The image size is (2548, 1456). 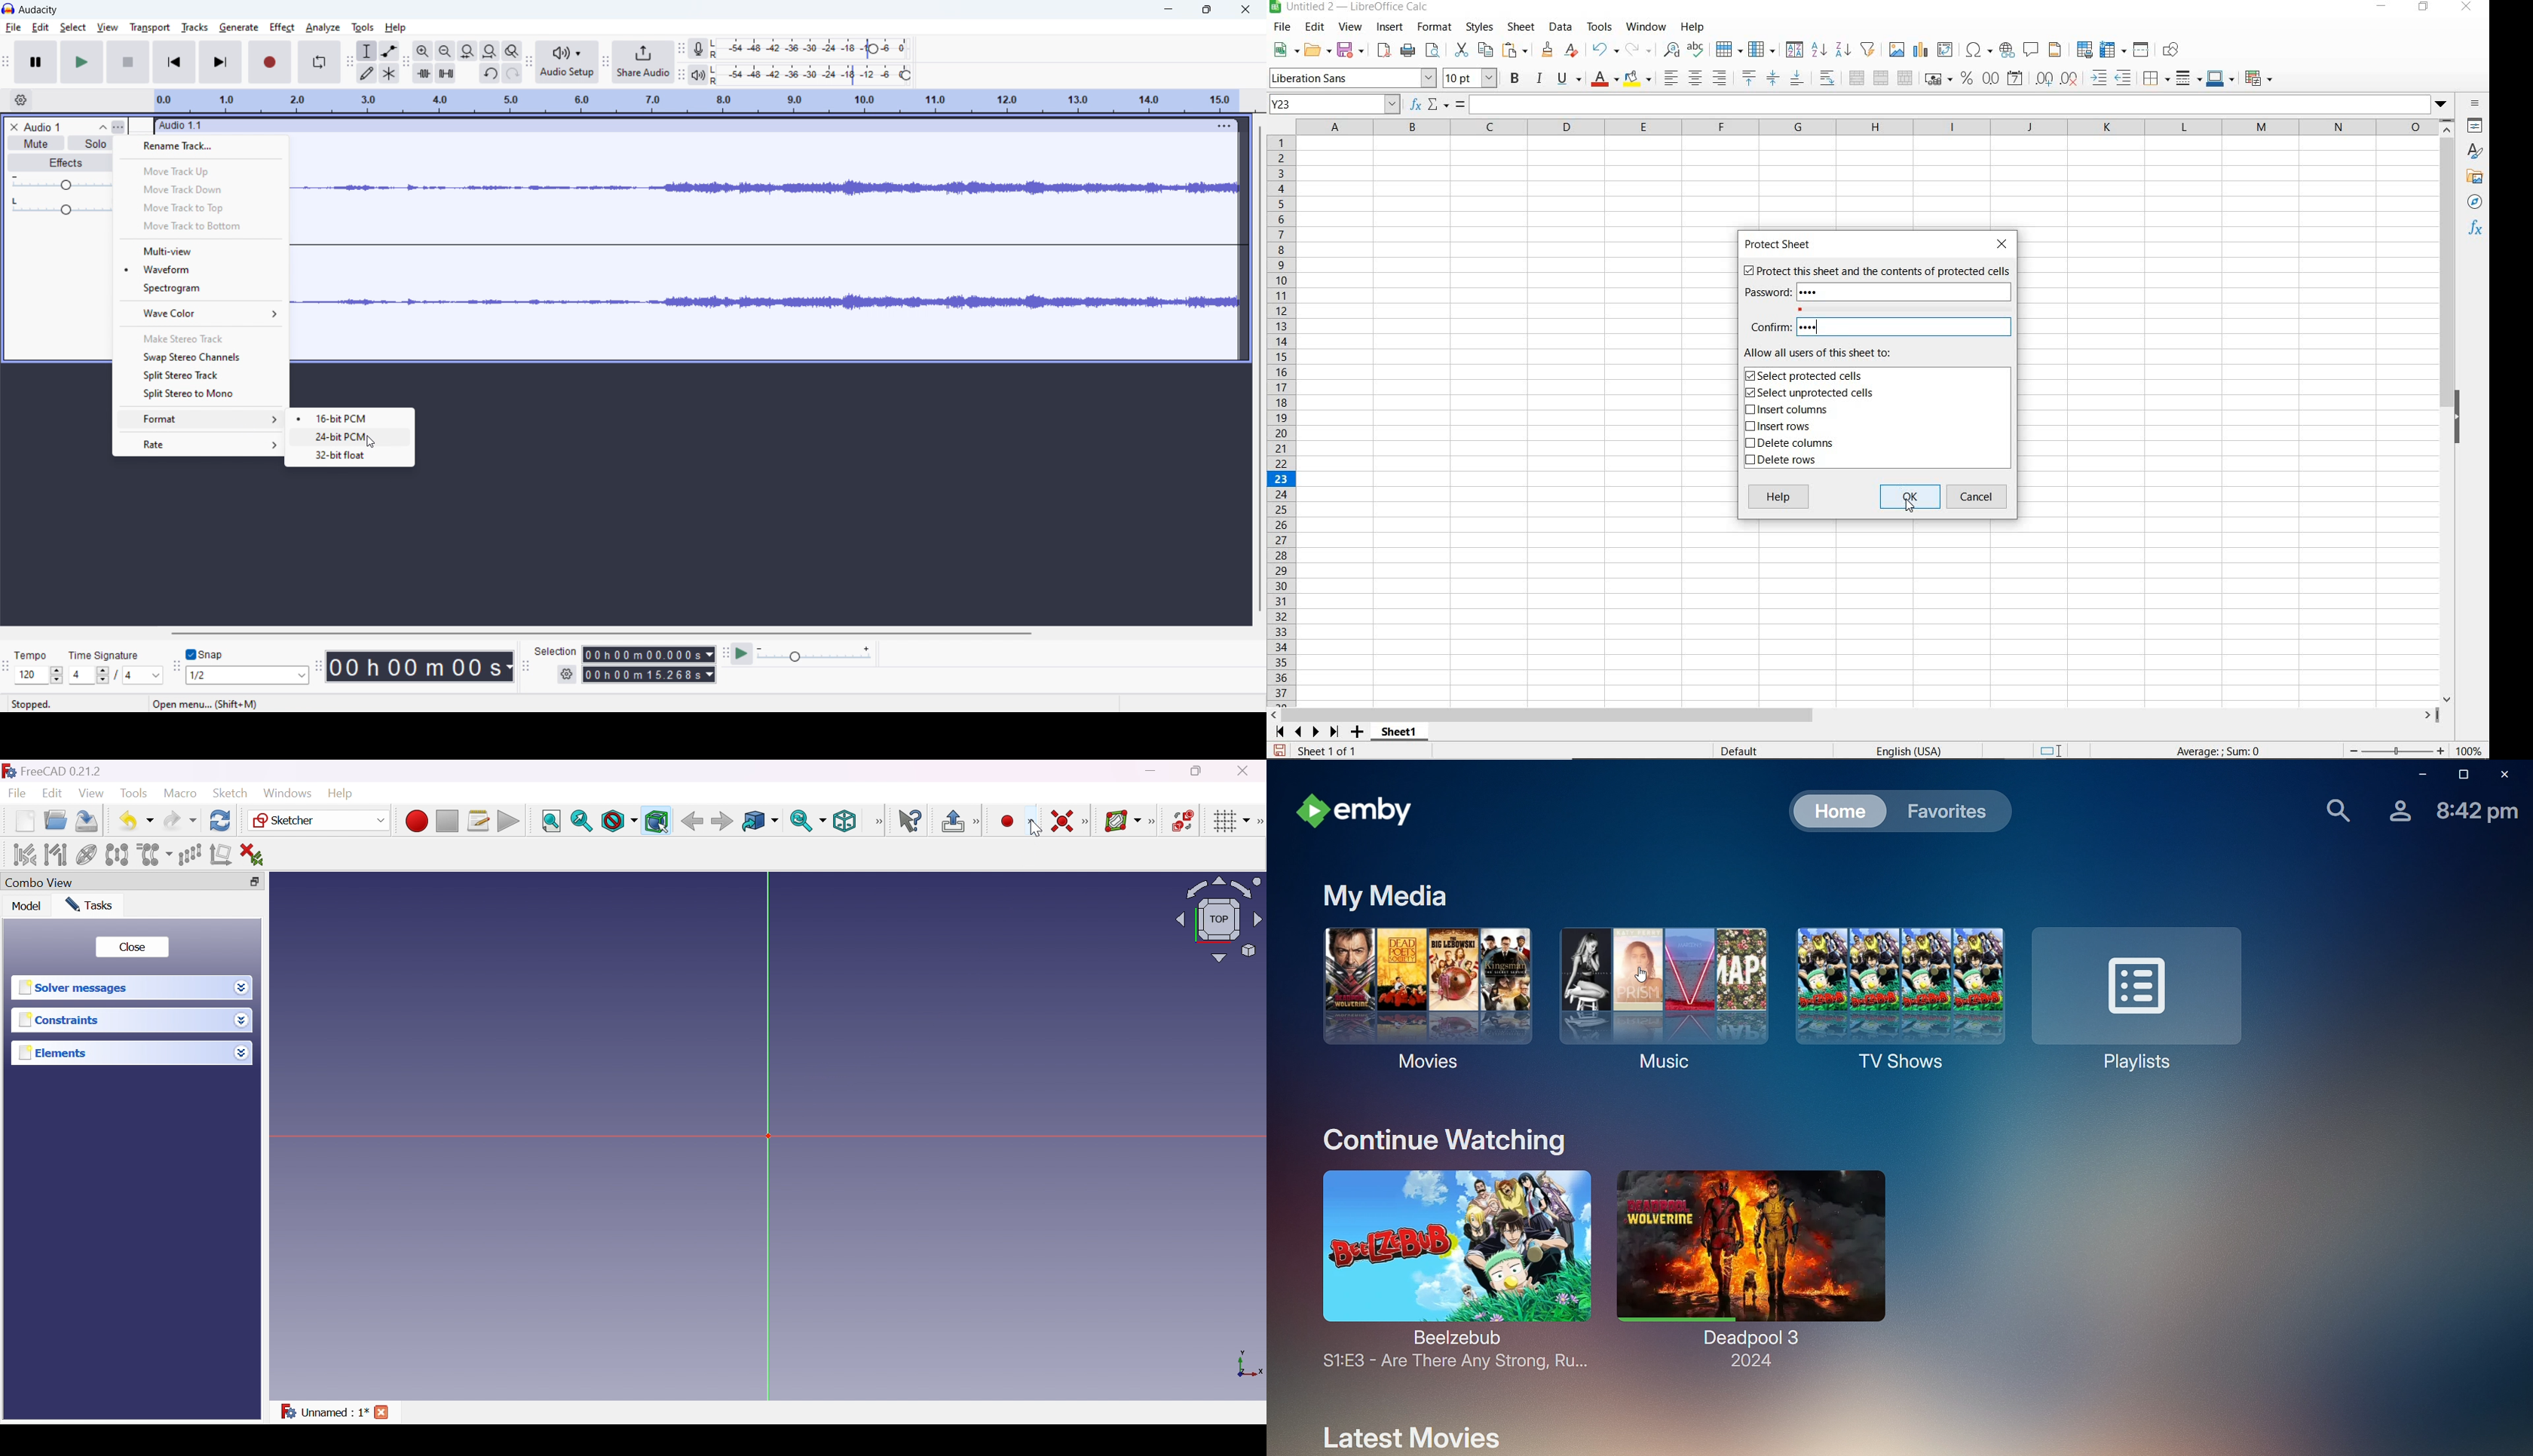 I want to click on UNMERGE CELLS, so click(x=1905, y=79).